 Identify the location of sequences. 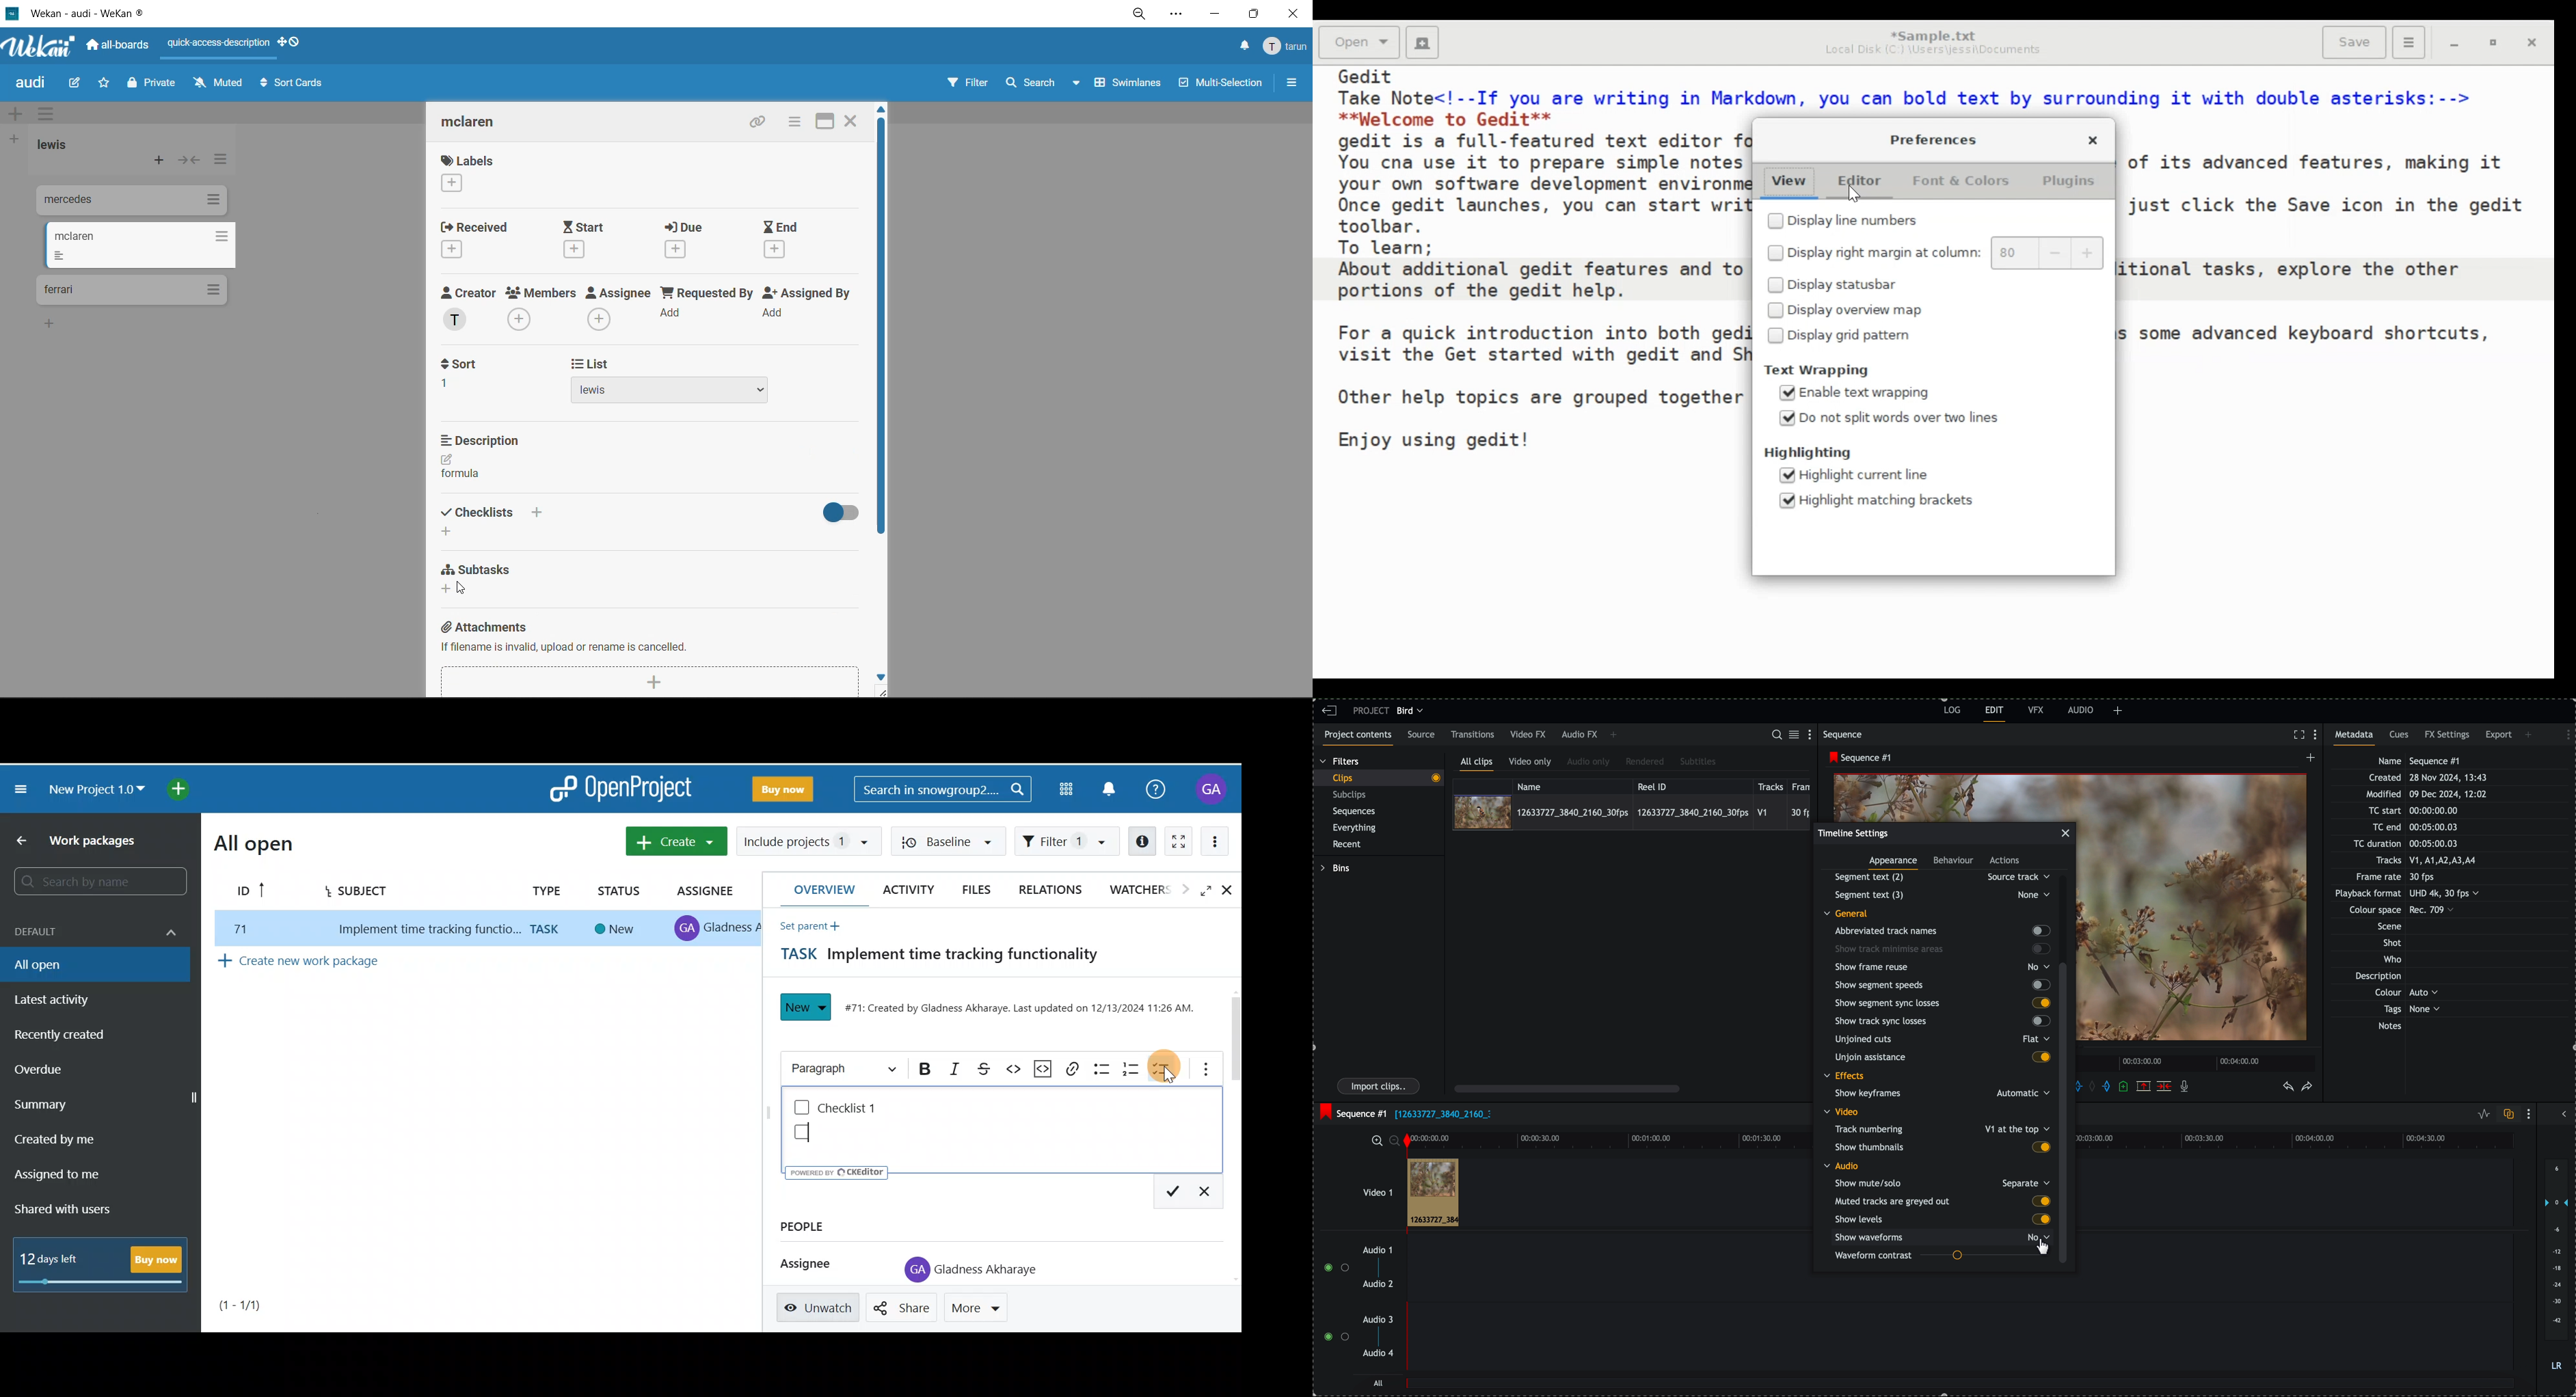
(1354, 813).